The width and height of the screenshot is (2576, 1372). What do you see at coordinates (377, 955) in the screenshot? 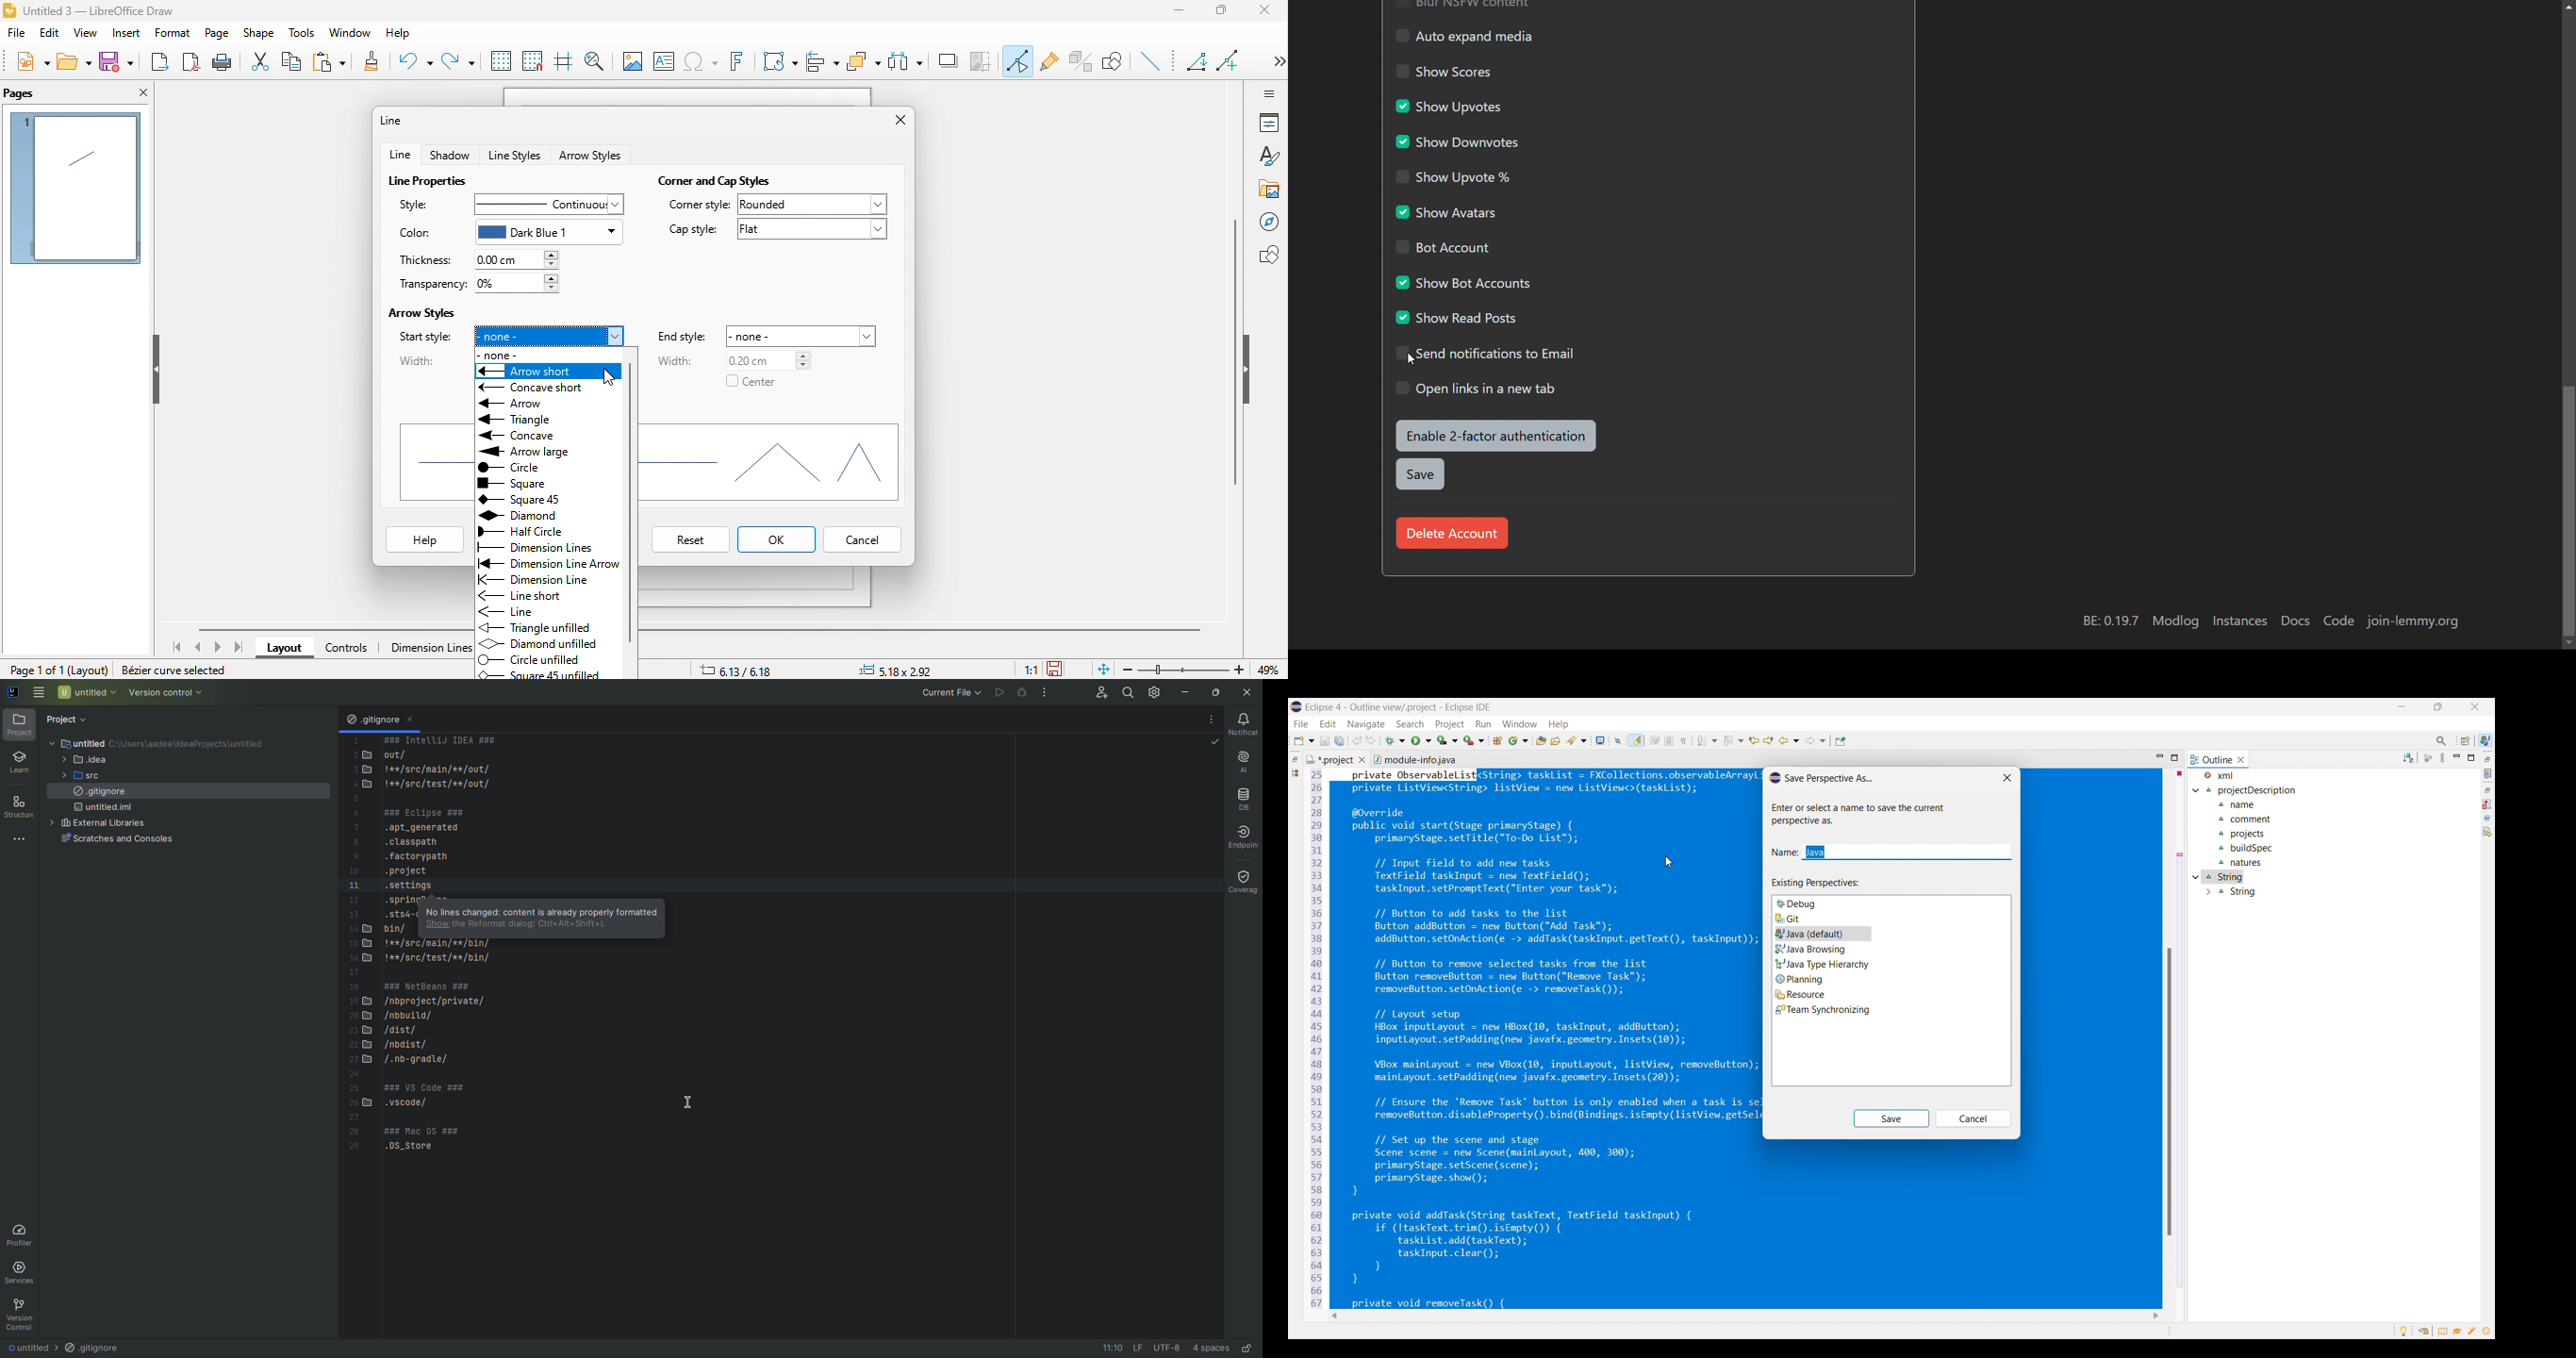
I see `(Formatted file)This is a .gitigmore file,used by Git version control system to specify intentionally untracked files that Git should ignore.` at bounding box center [377, 955].